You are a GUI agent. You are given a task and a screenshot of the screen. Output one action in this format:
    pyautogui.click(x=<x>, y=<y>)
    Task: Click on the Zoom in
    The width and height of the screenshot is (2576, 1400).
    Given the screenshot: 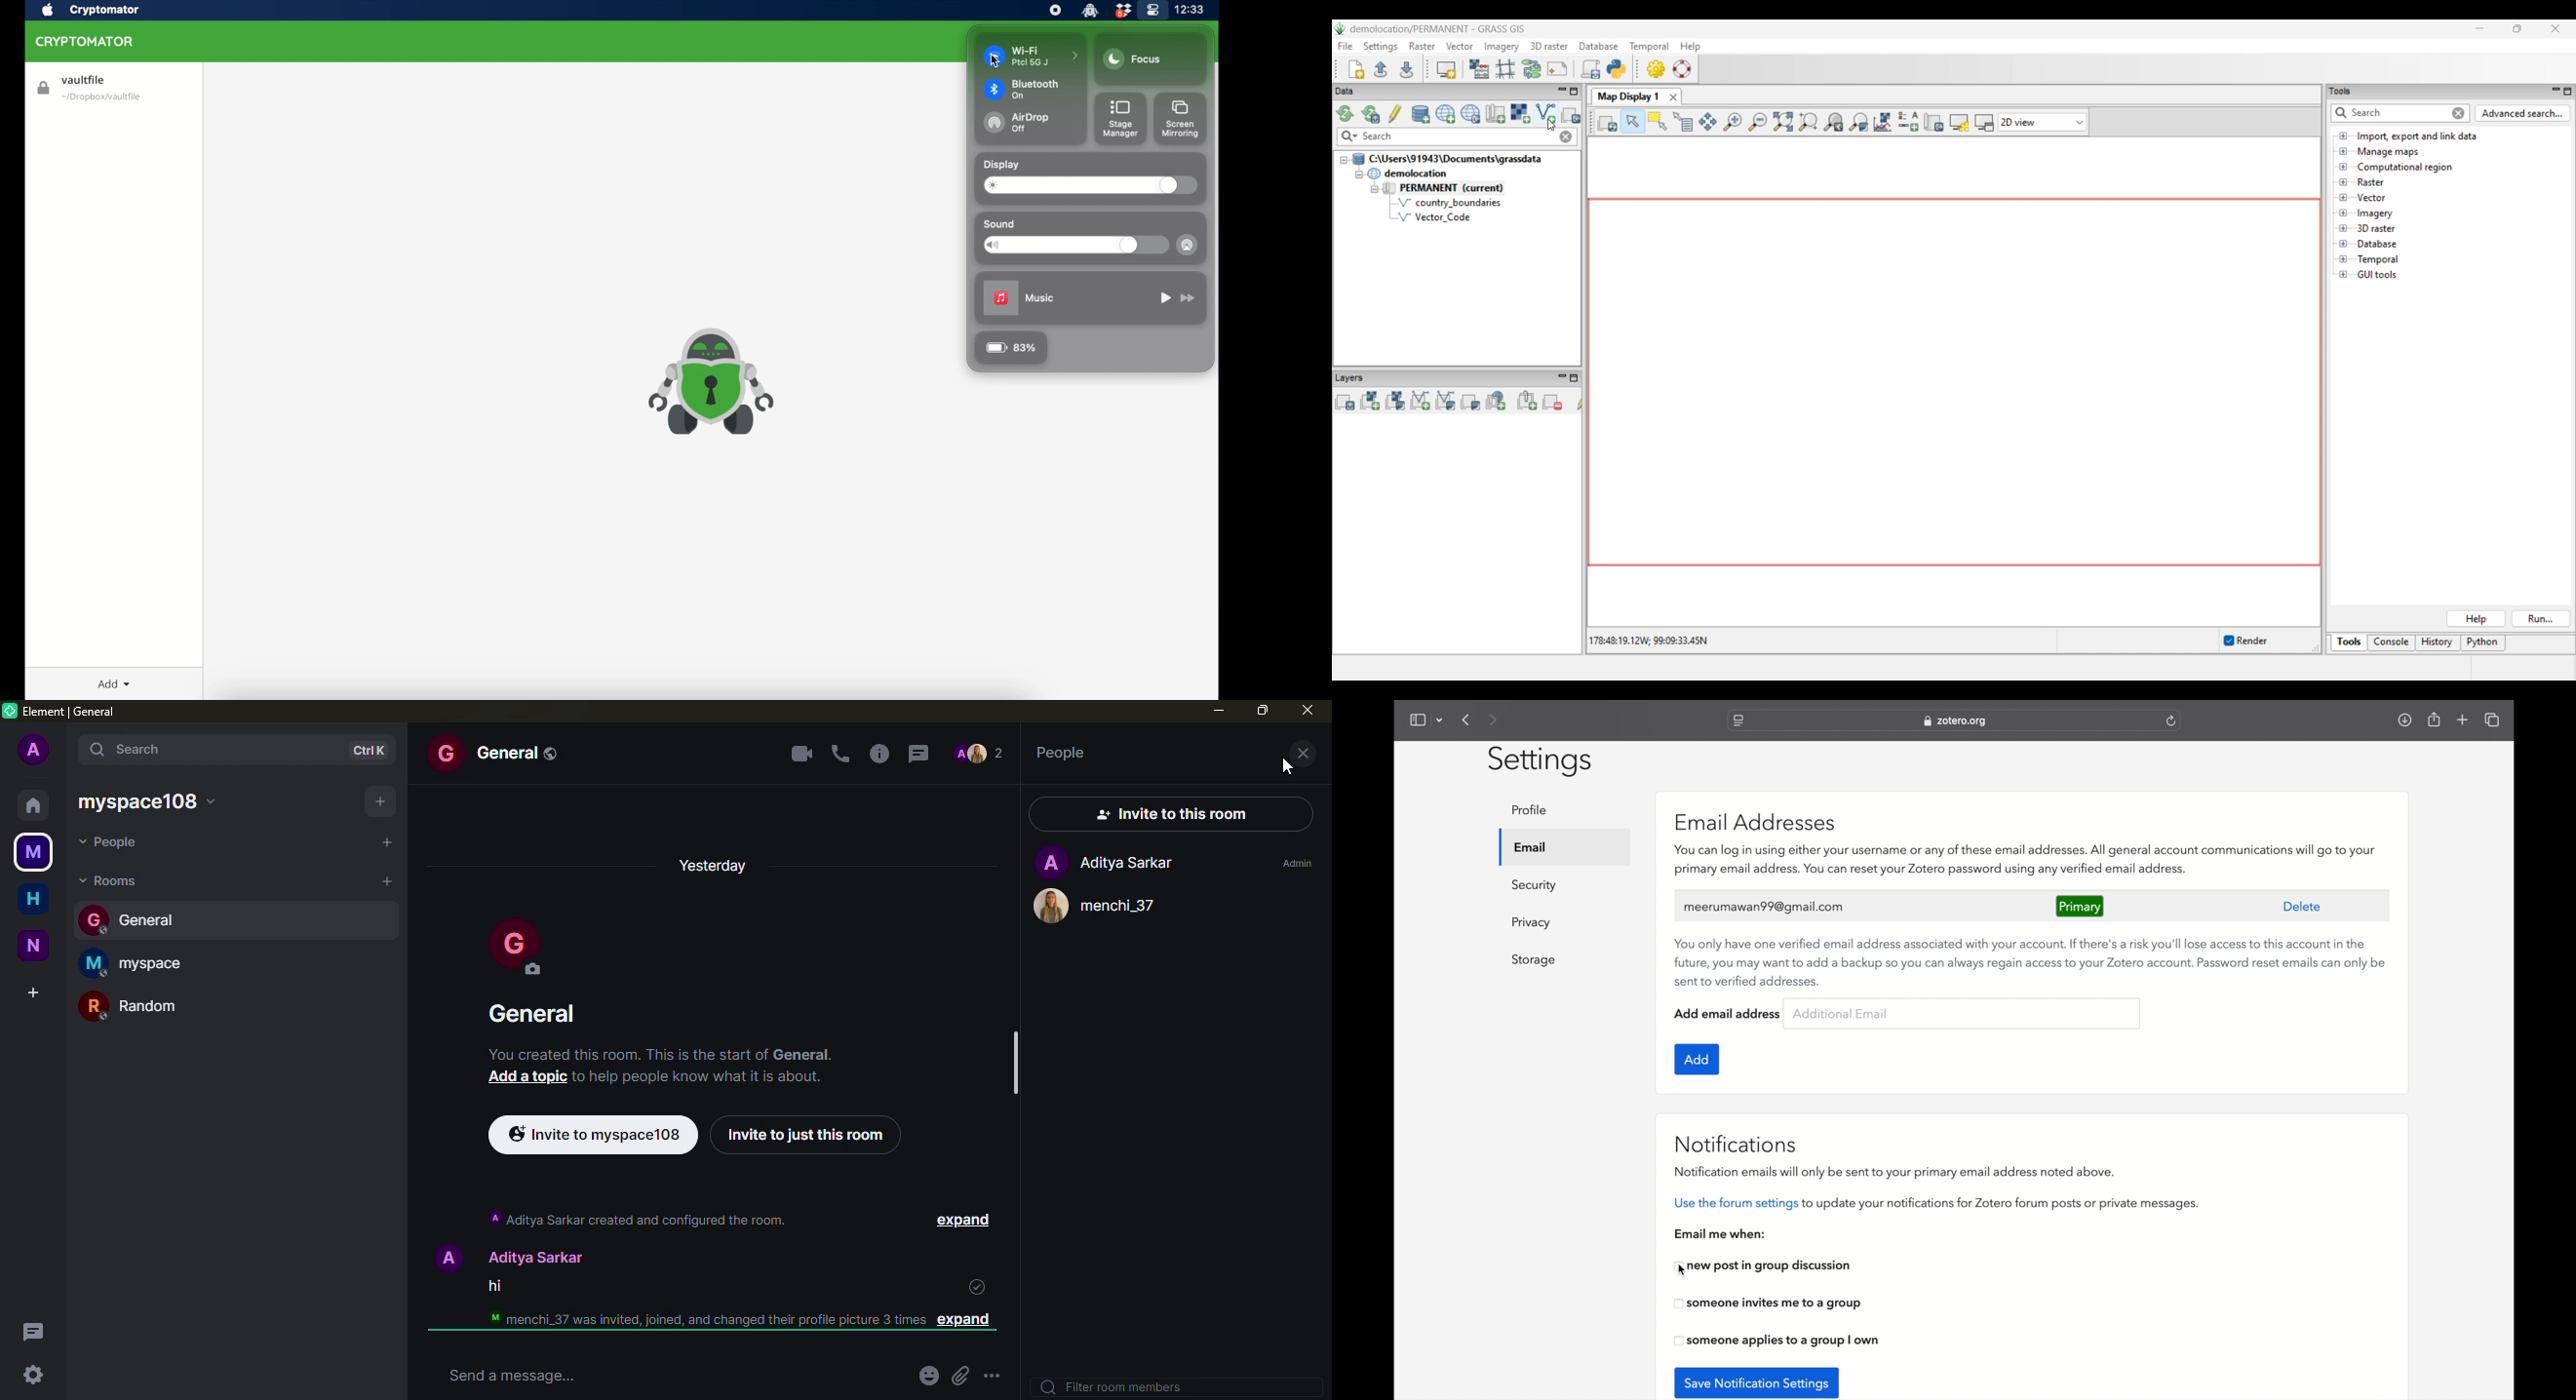 What is the action you would take?
    pyautogui.click(x=1732, y=123)
    